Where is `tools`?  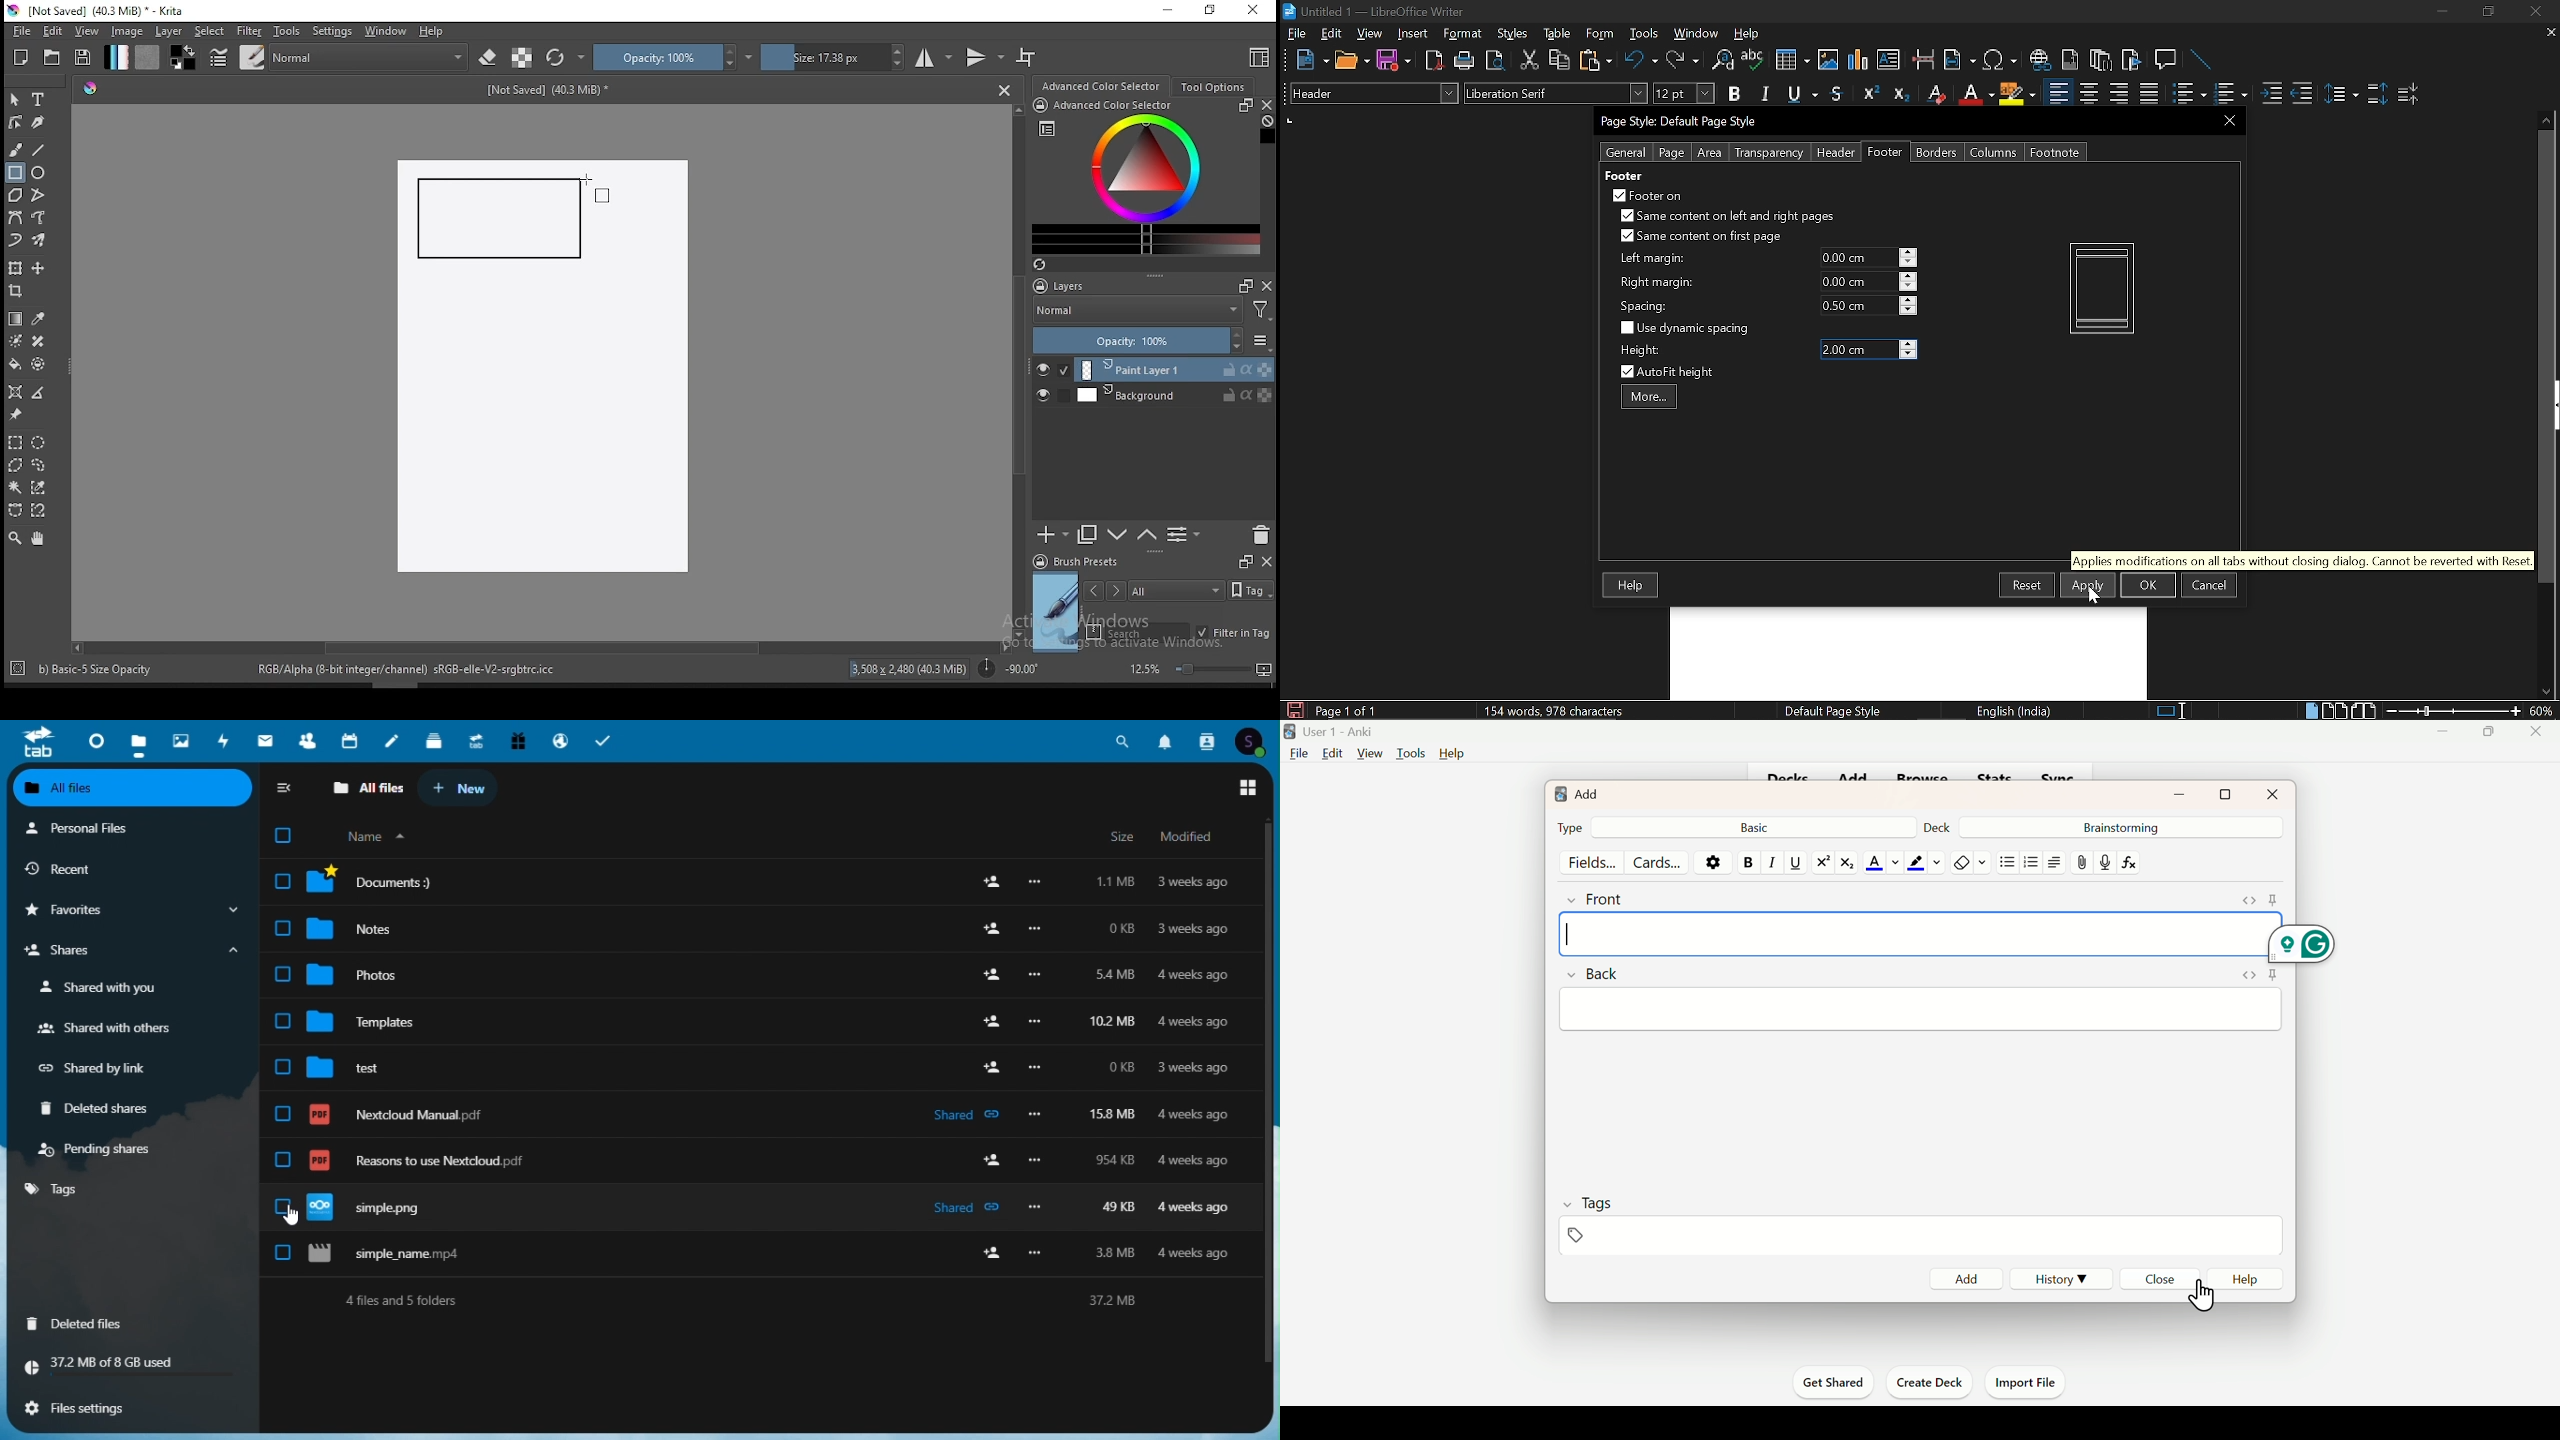
tools is located at coordinates (287, 31).